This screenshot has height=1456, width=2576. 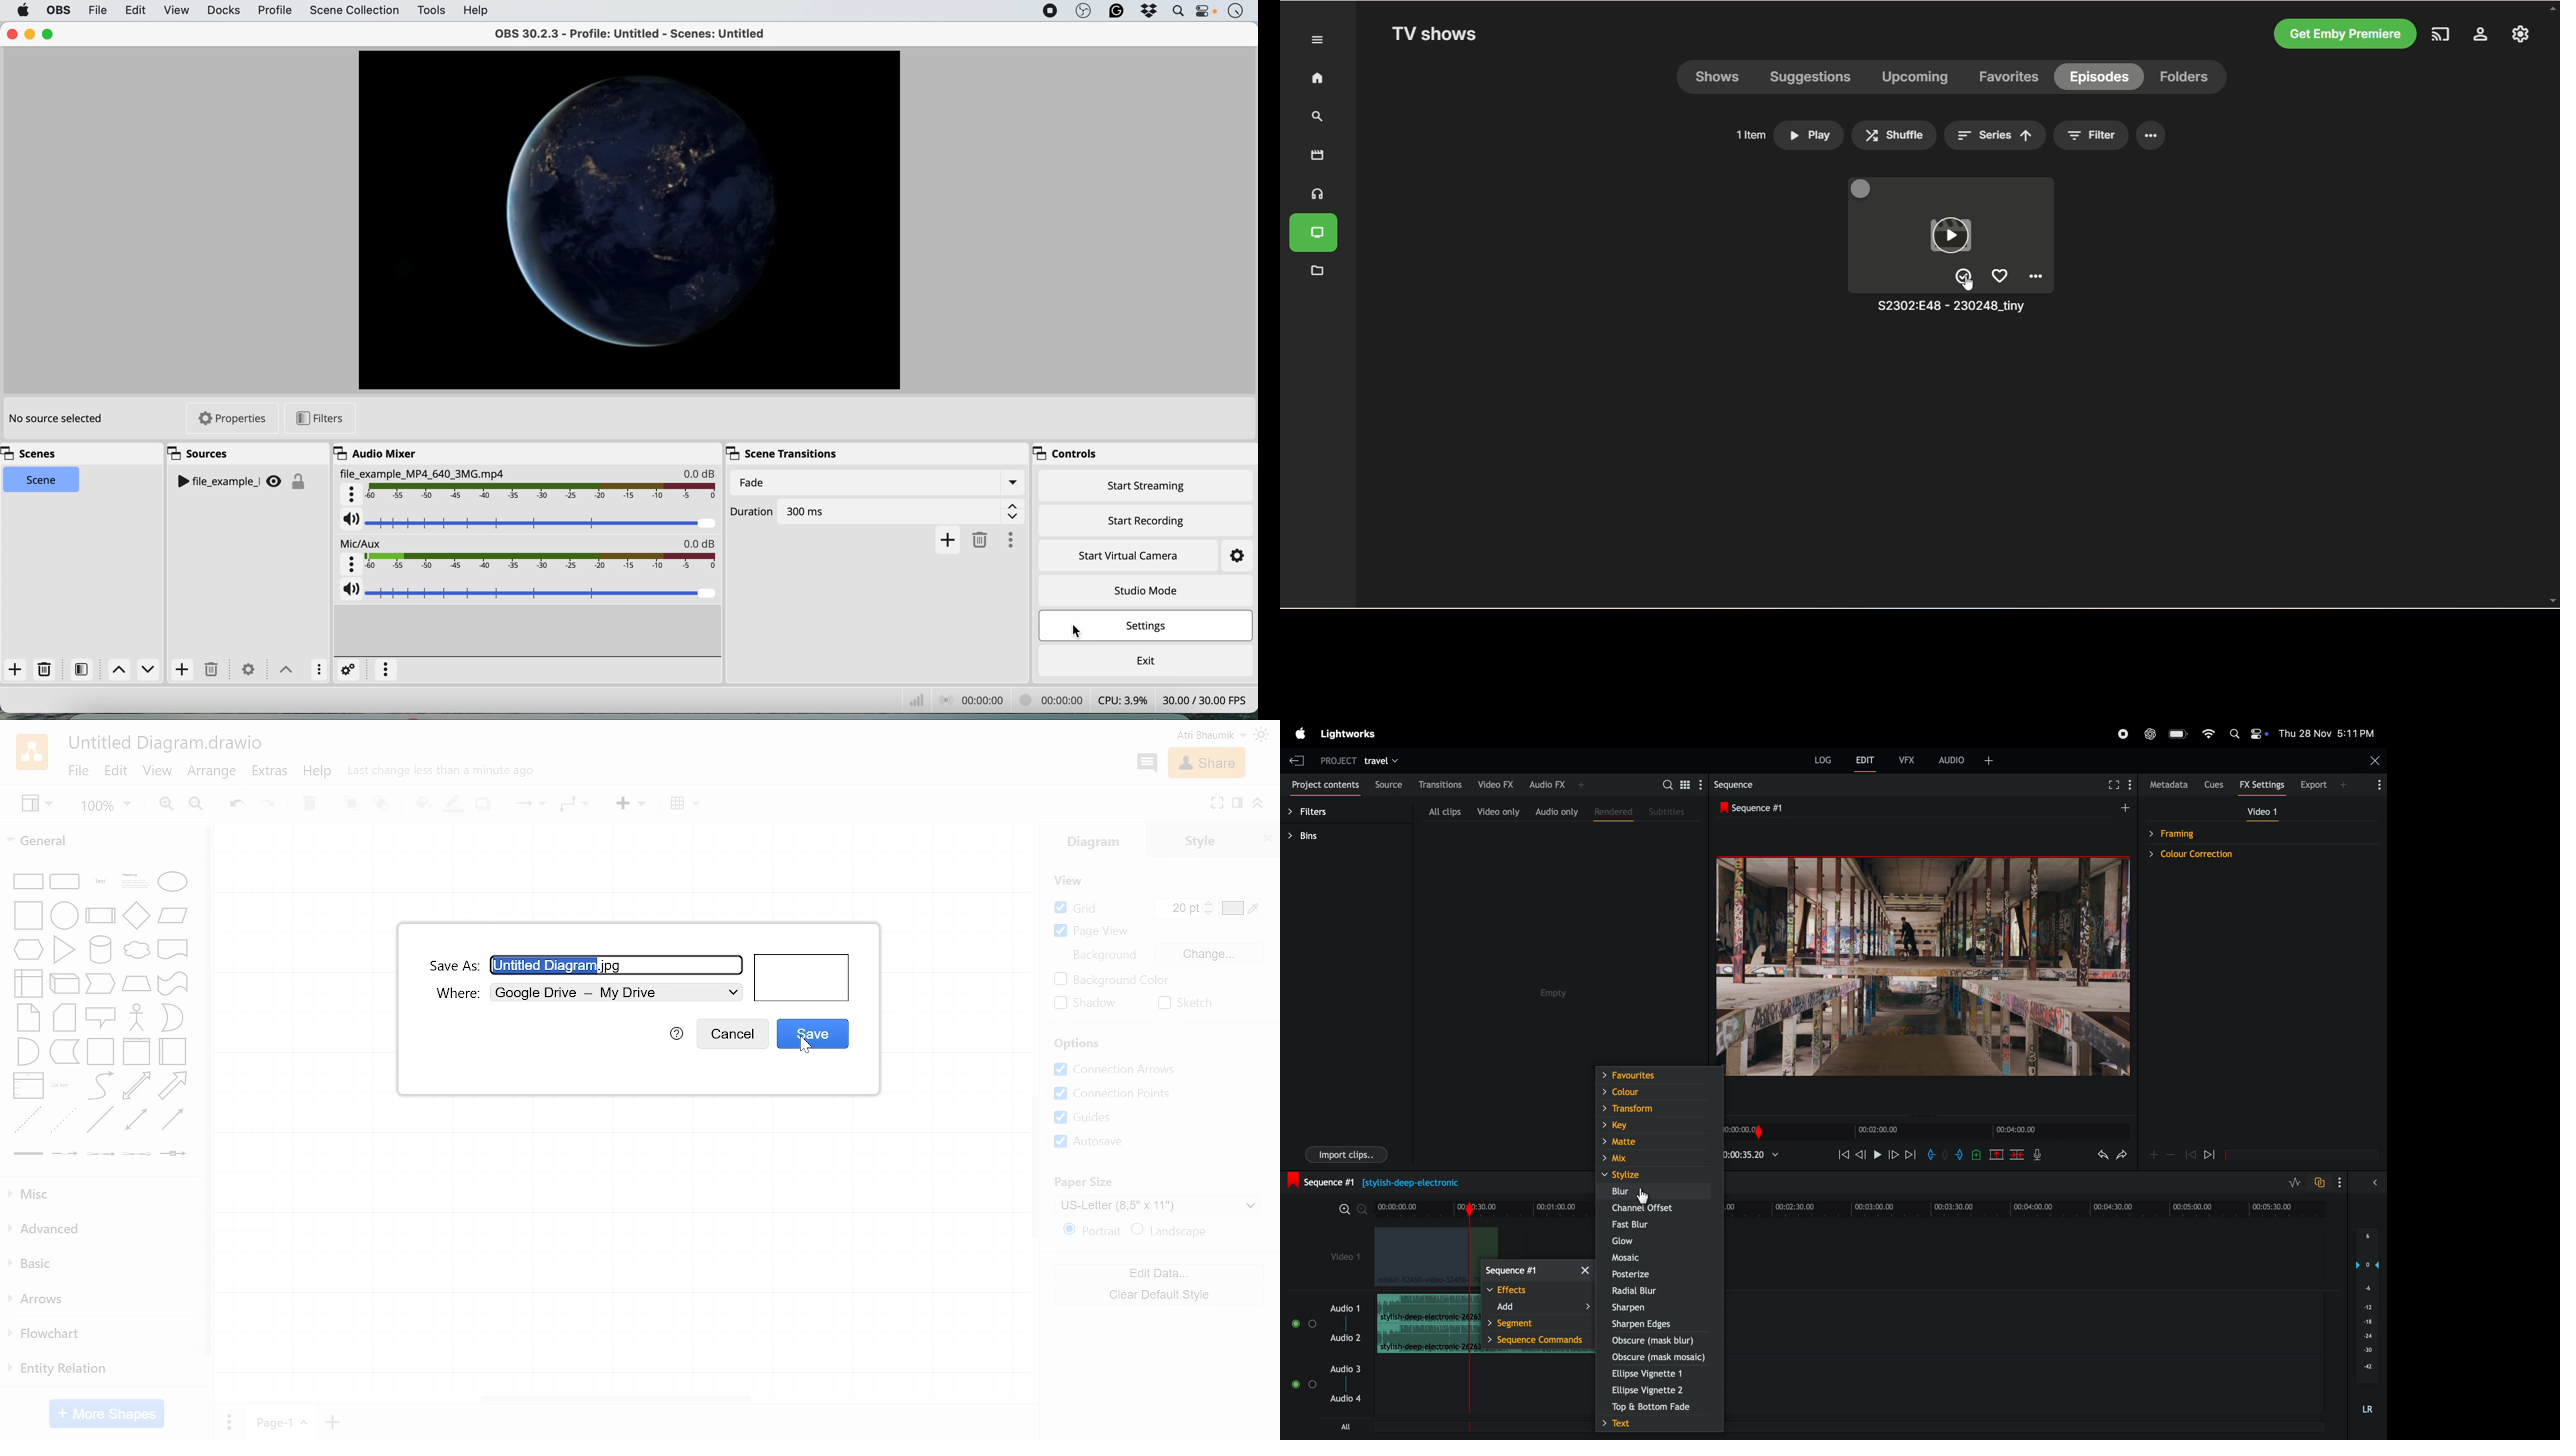 What do you see at coordinates (529, 523) in the screenshot?
I see `source audio volume` at bounding box center [529, 523].